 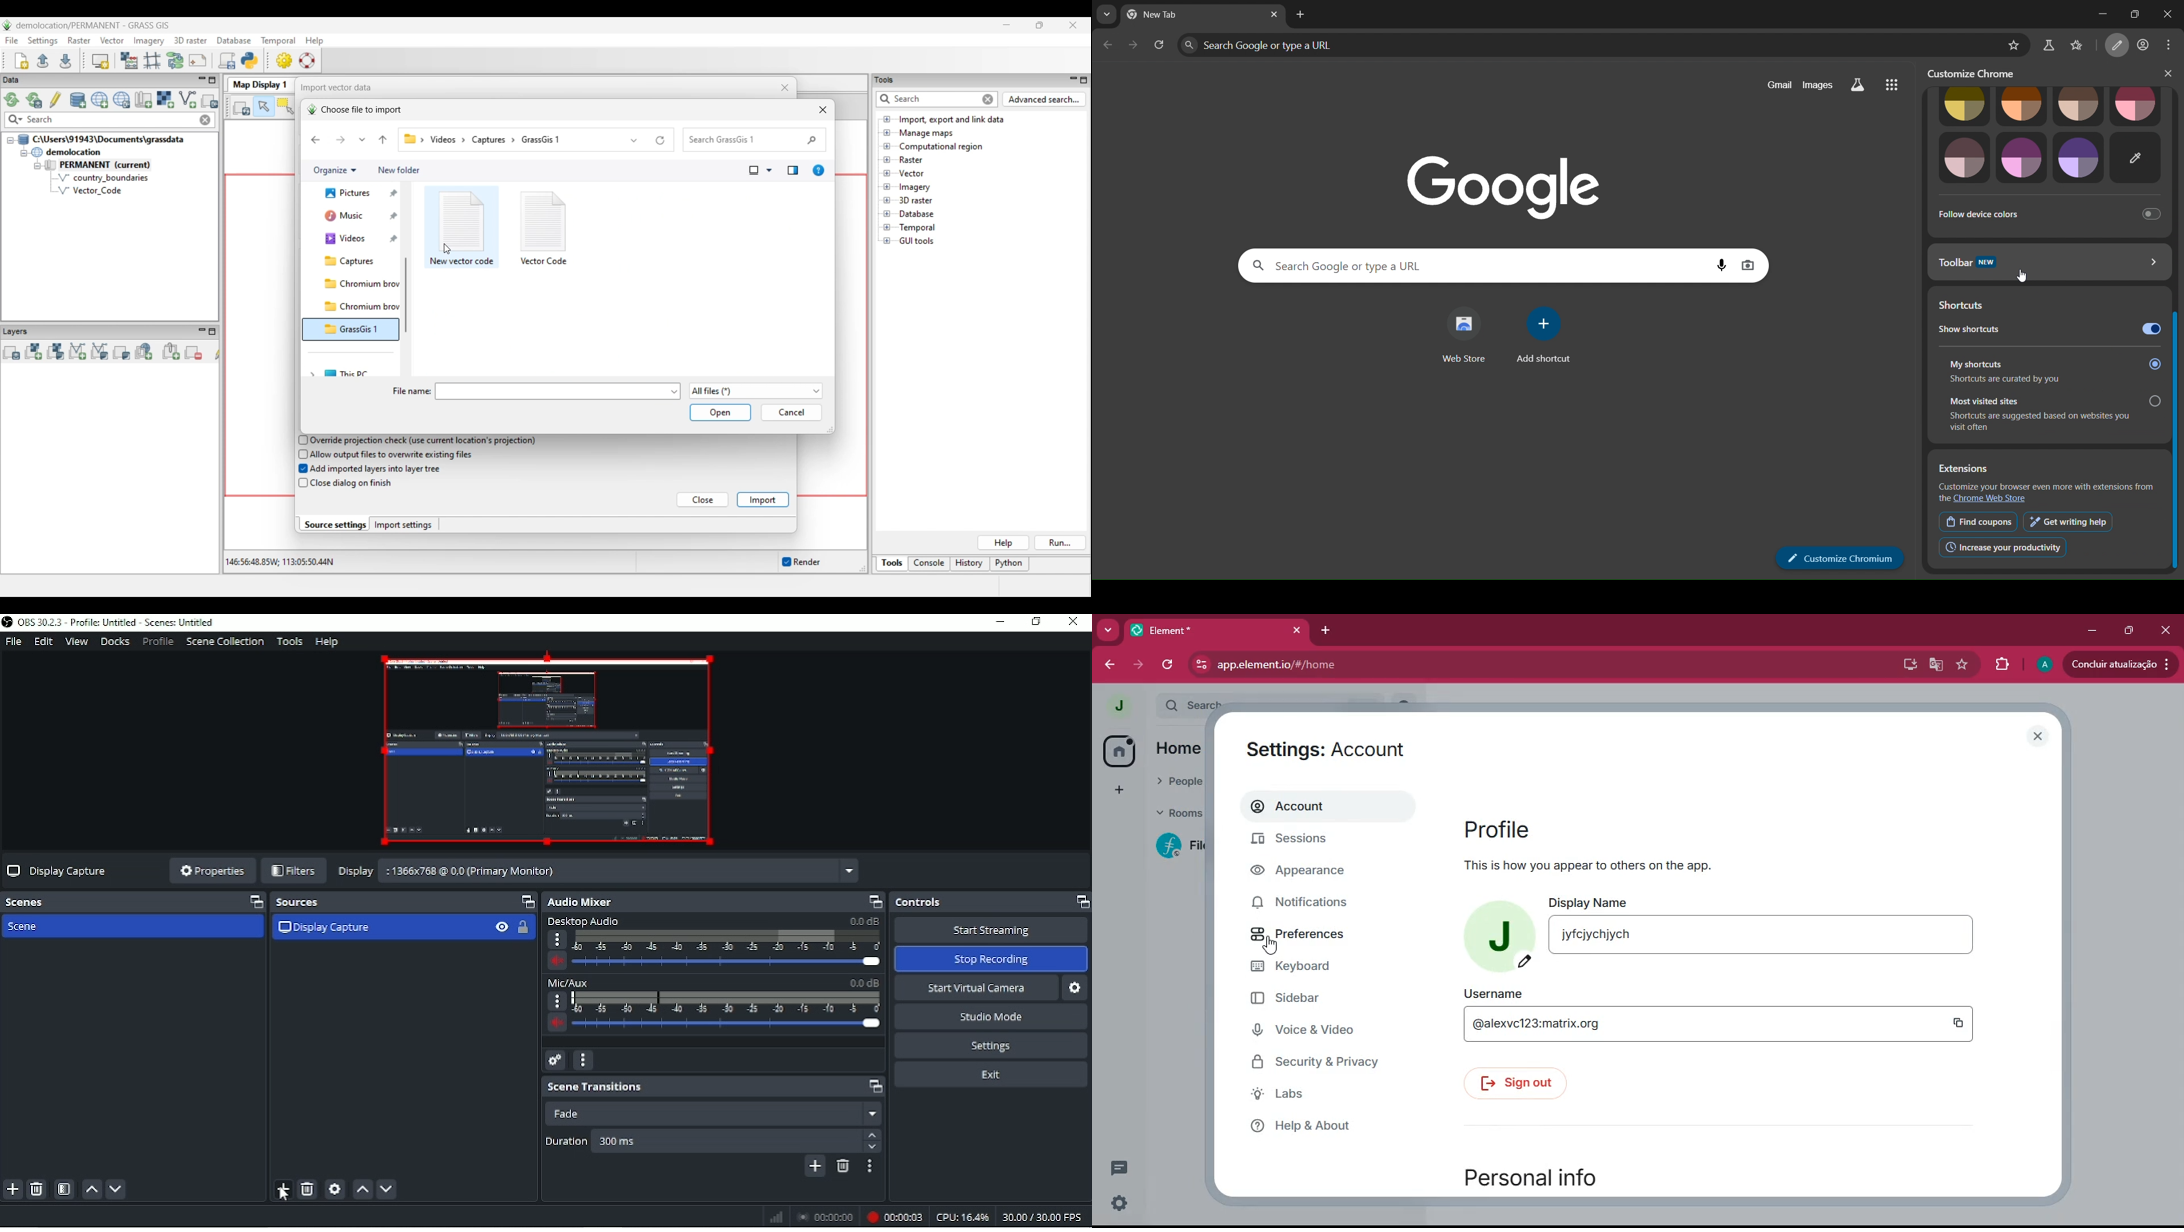 I want to click on Add configurable transition, so click(x=814, y=1167).